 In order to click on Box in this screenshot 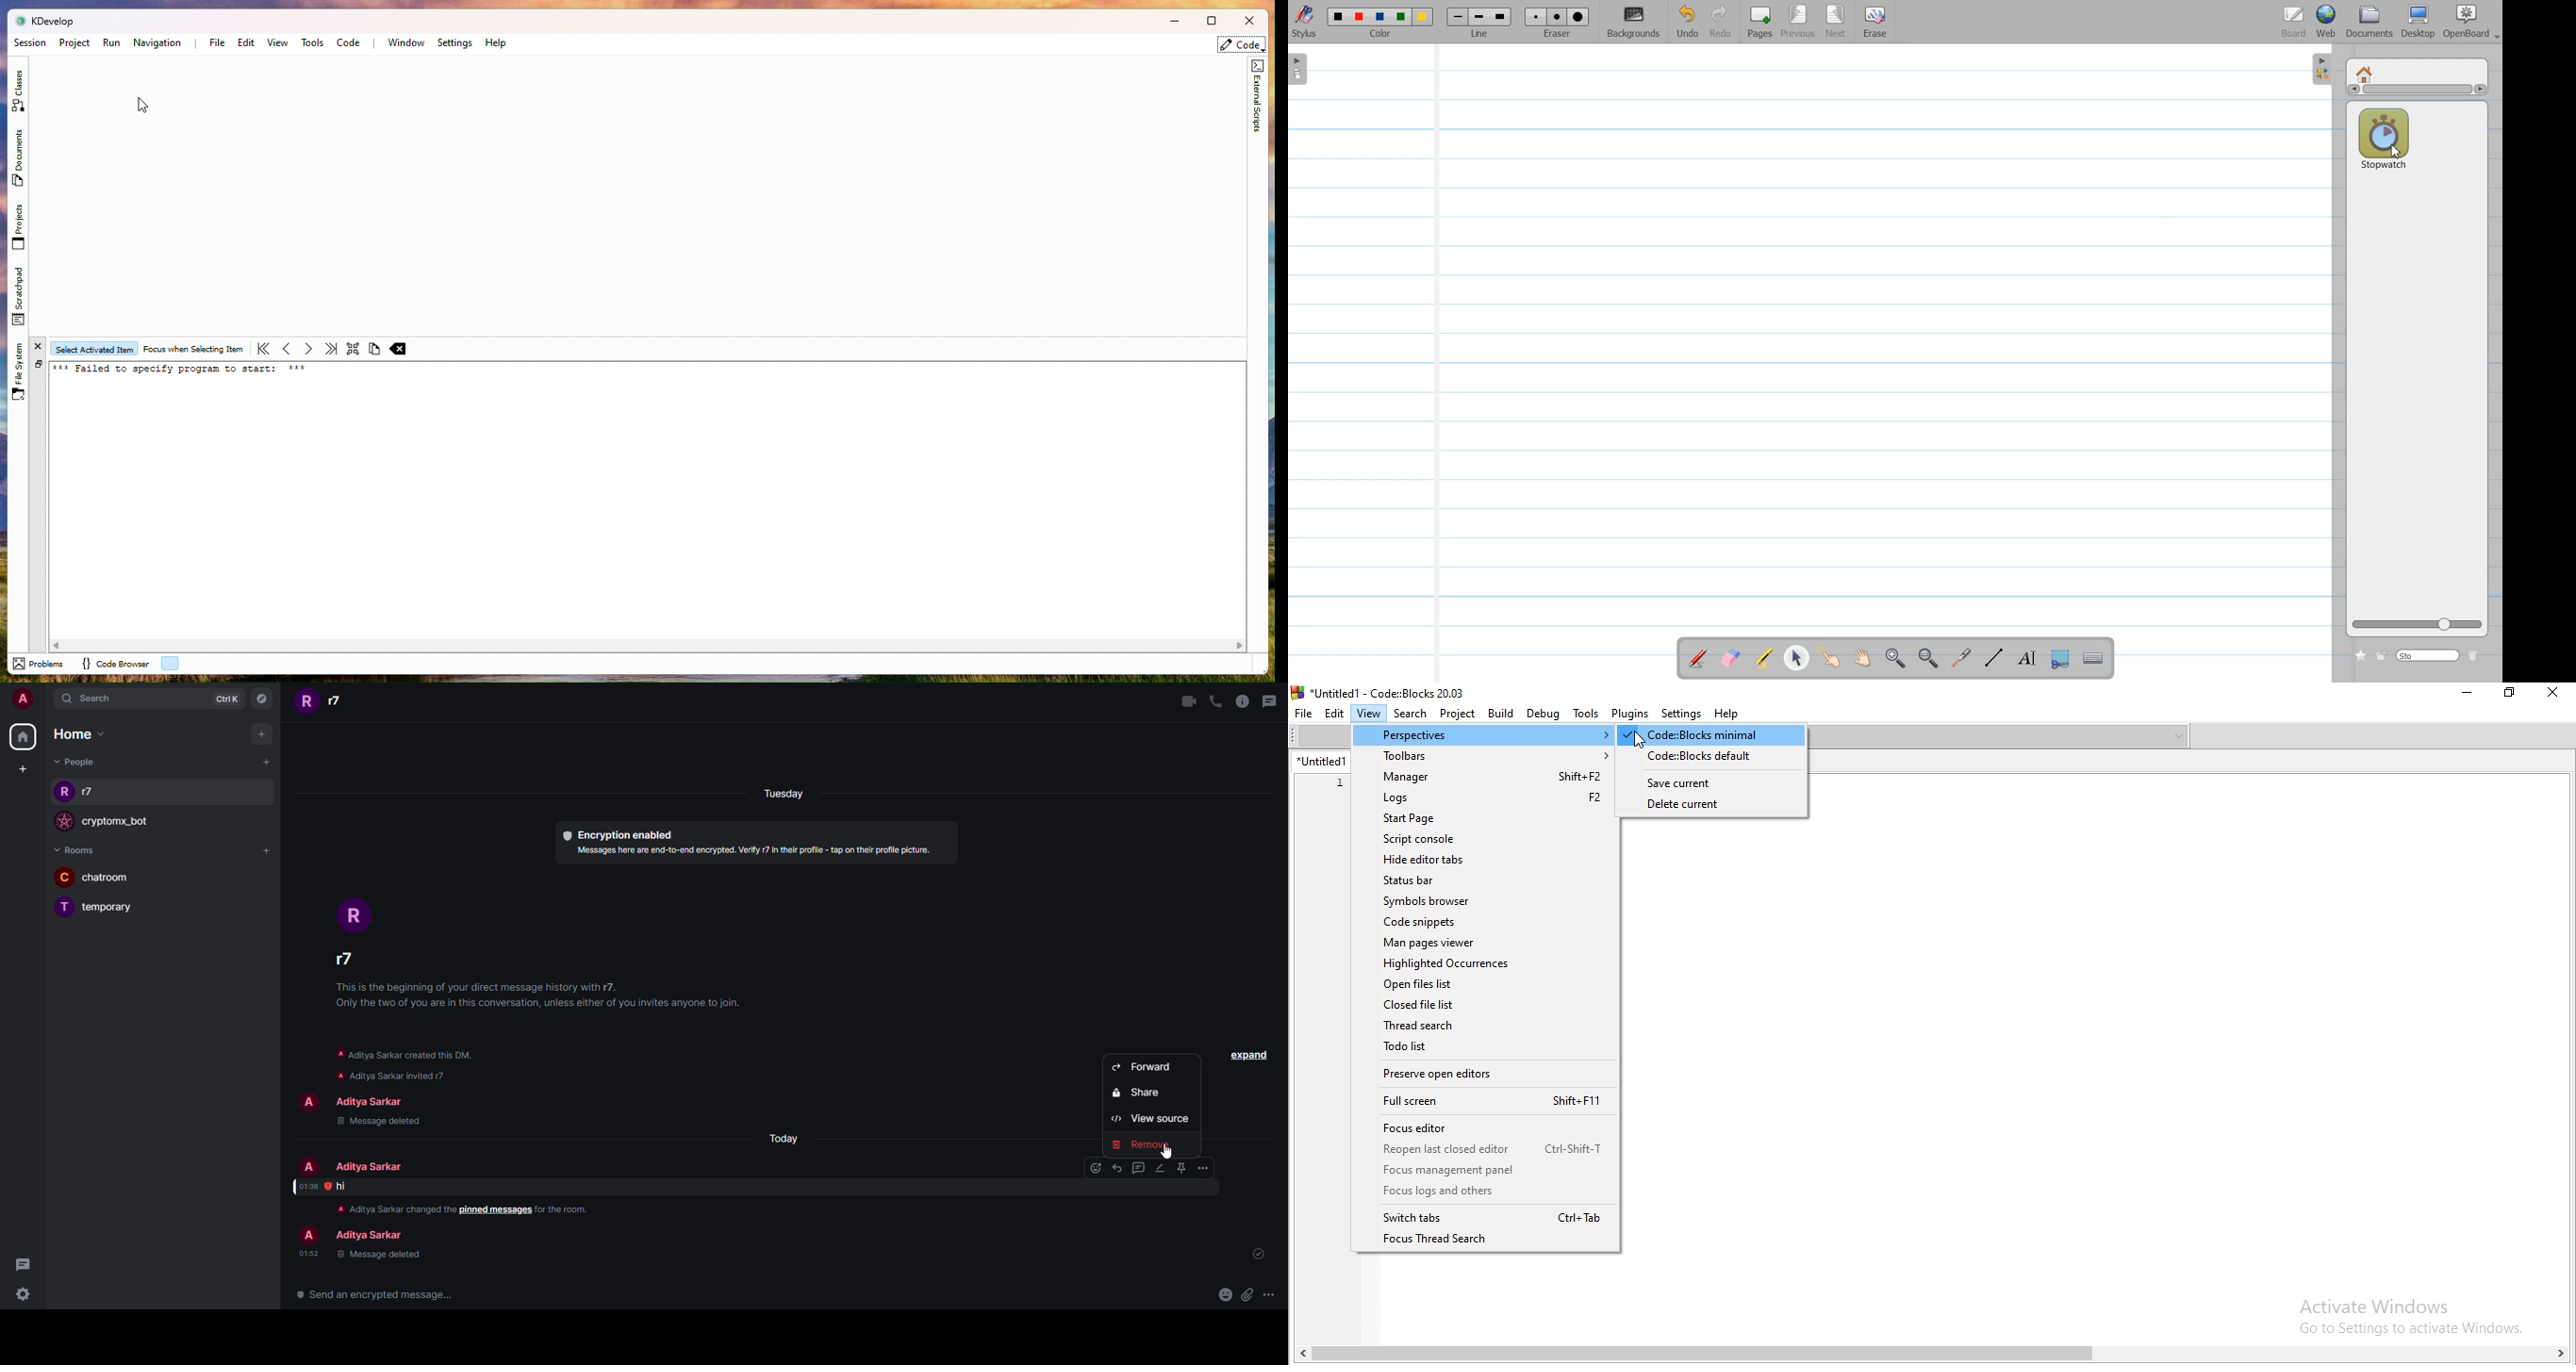, I will do `click(1210, 21)`.